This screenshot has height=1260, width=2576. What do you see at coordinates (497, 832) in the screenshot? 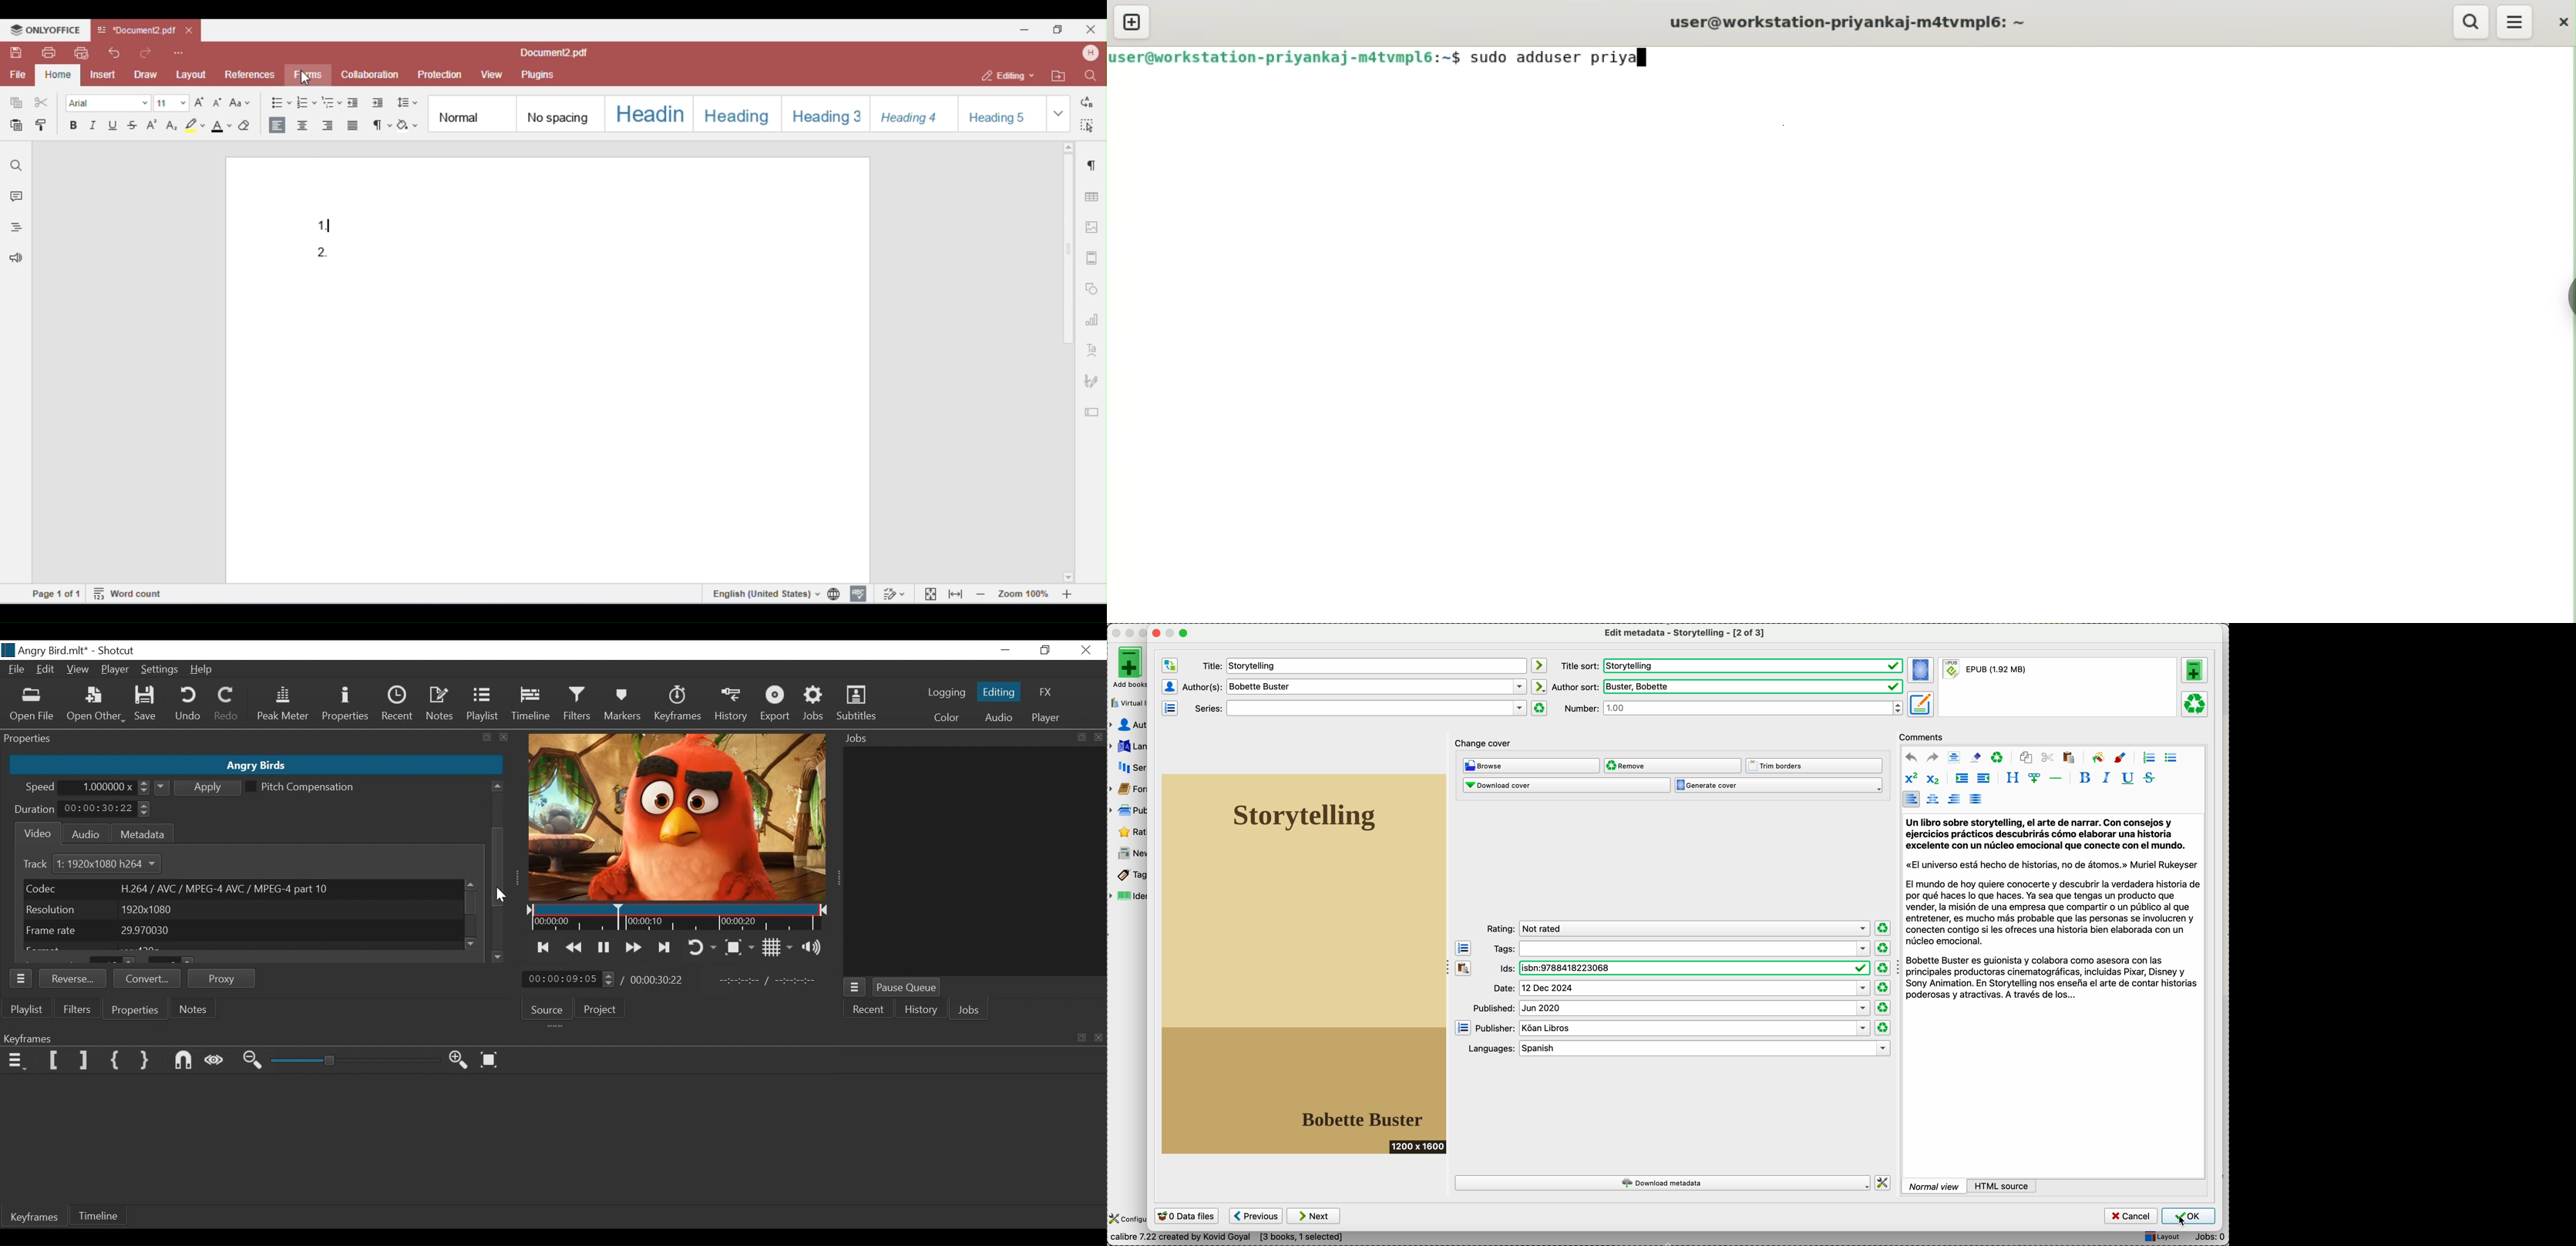
I see `Vertical Scroll bar` at bounding box center [497, 832].